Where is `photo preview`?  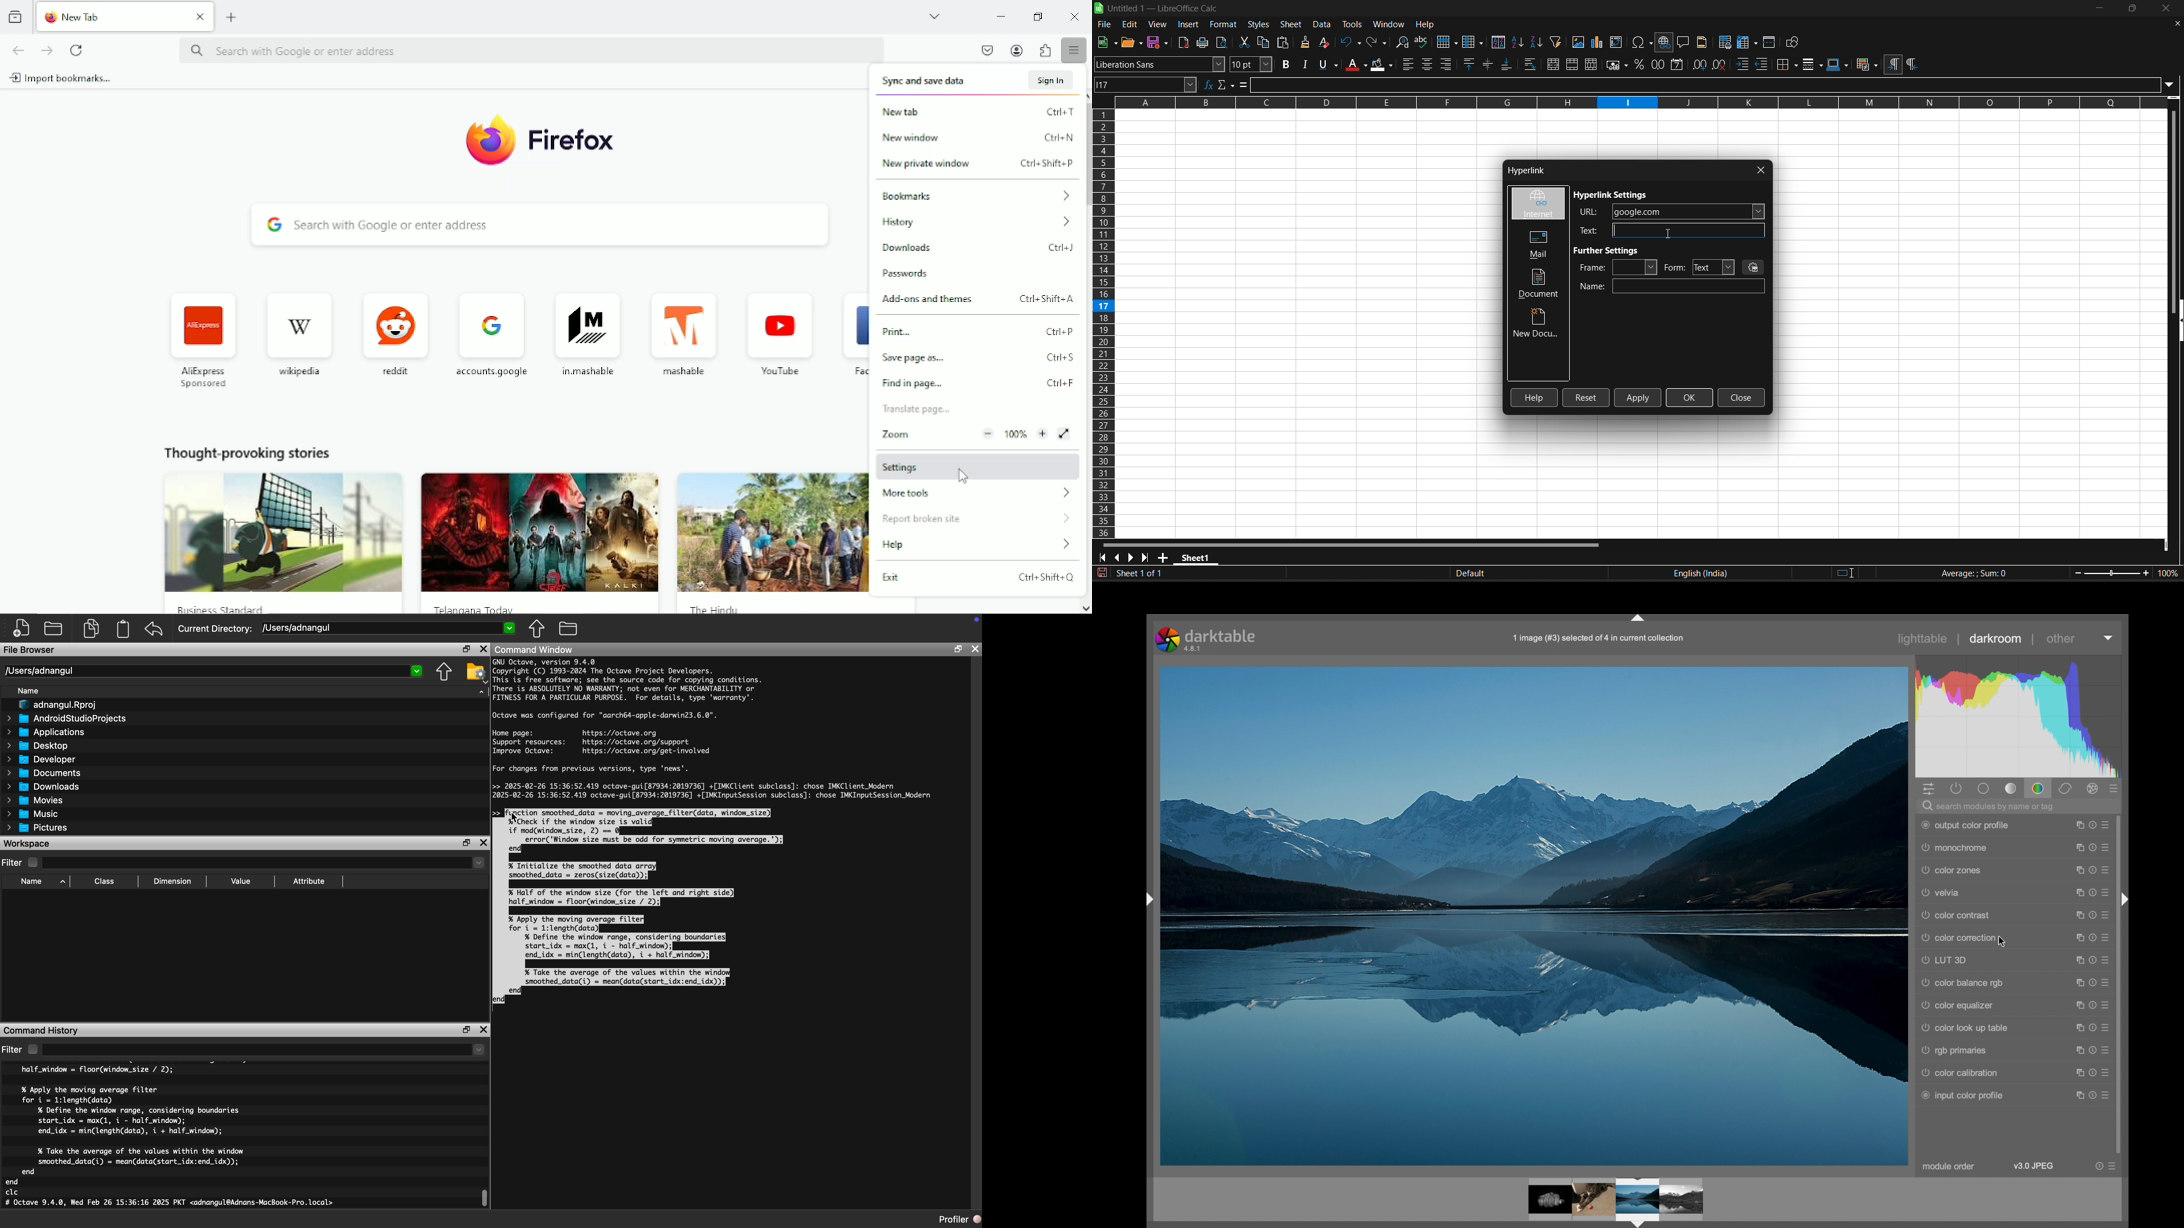
photo preview is located at coordinates (1545, 1197).